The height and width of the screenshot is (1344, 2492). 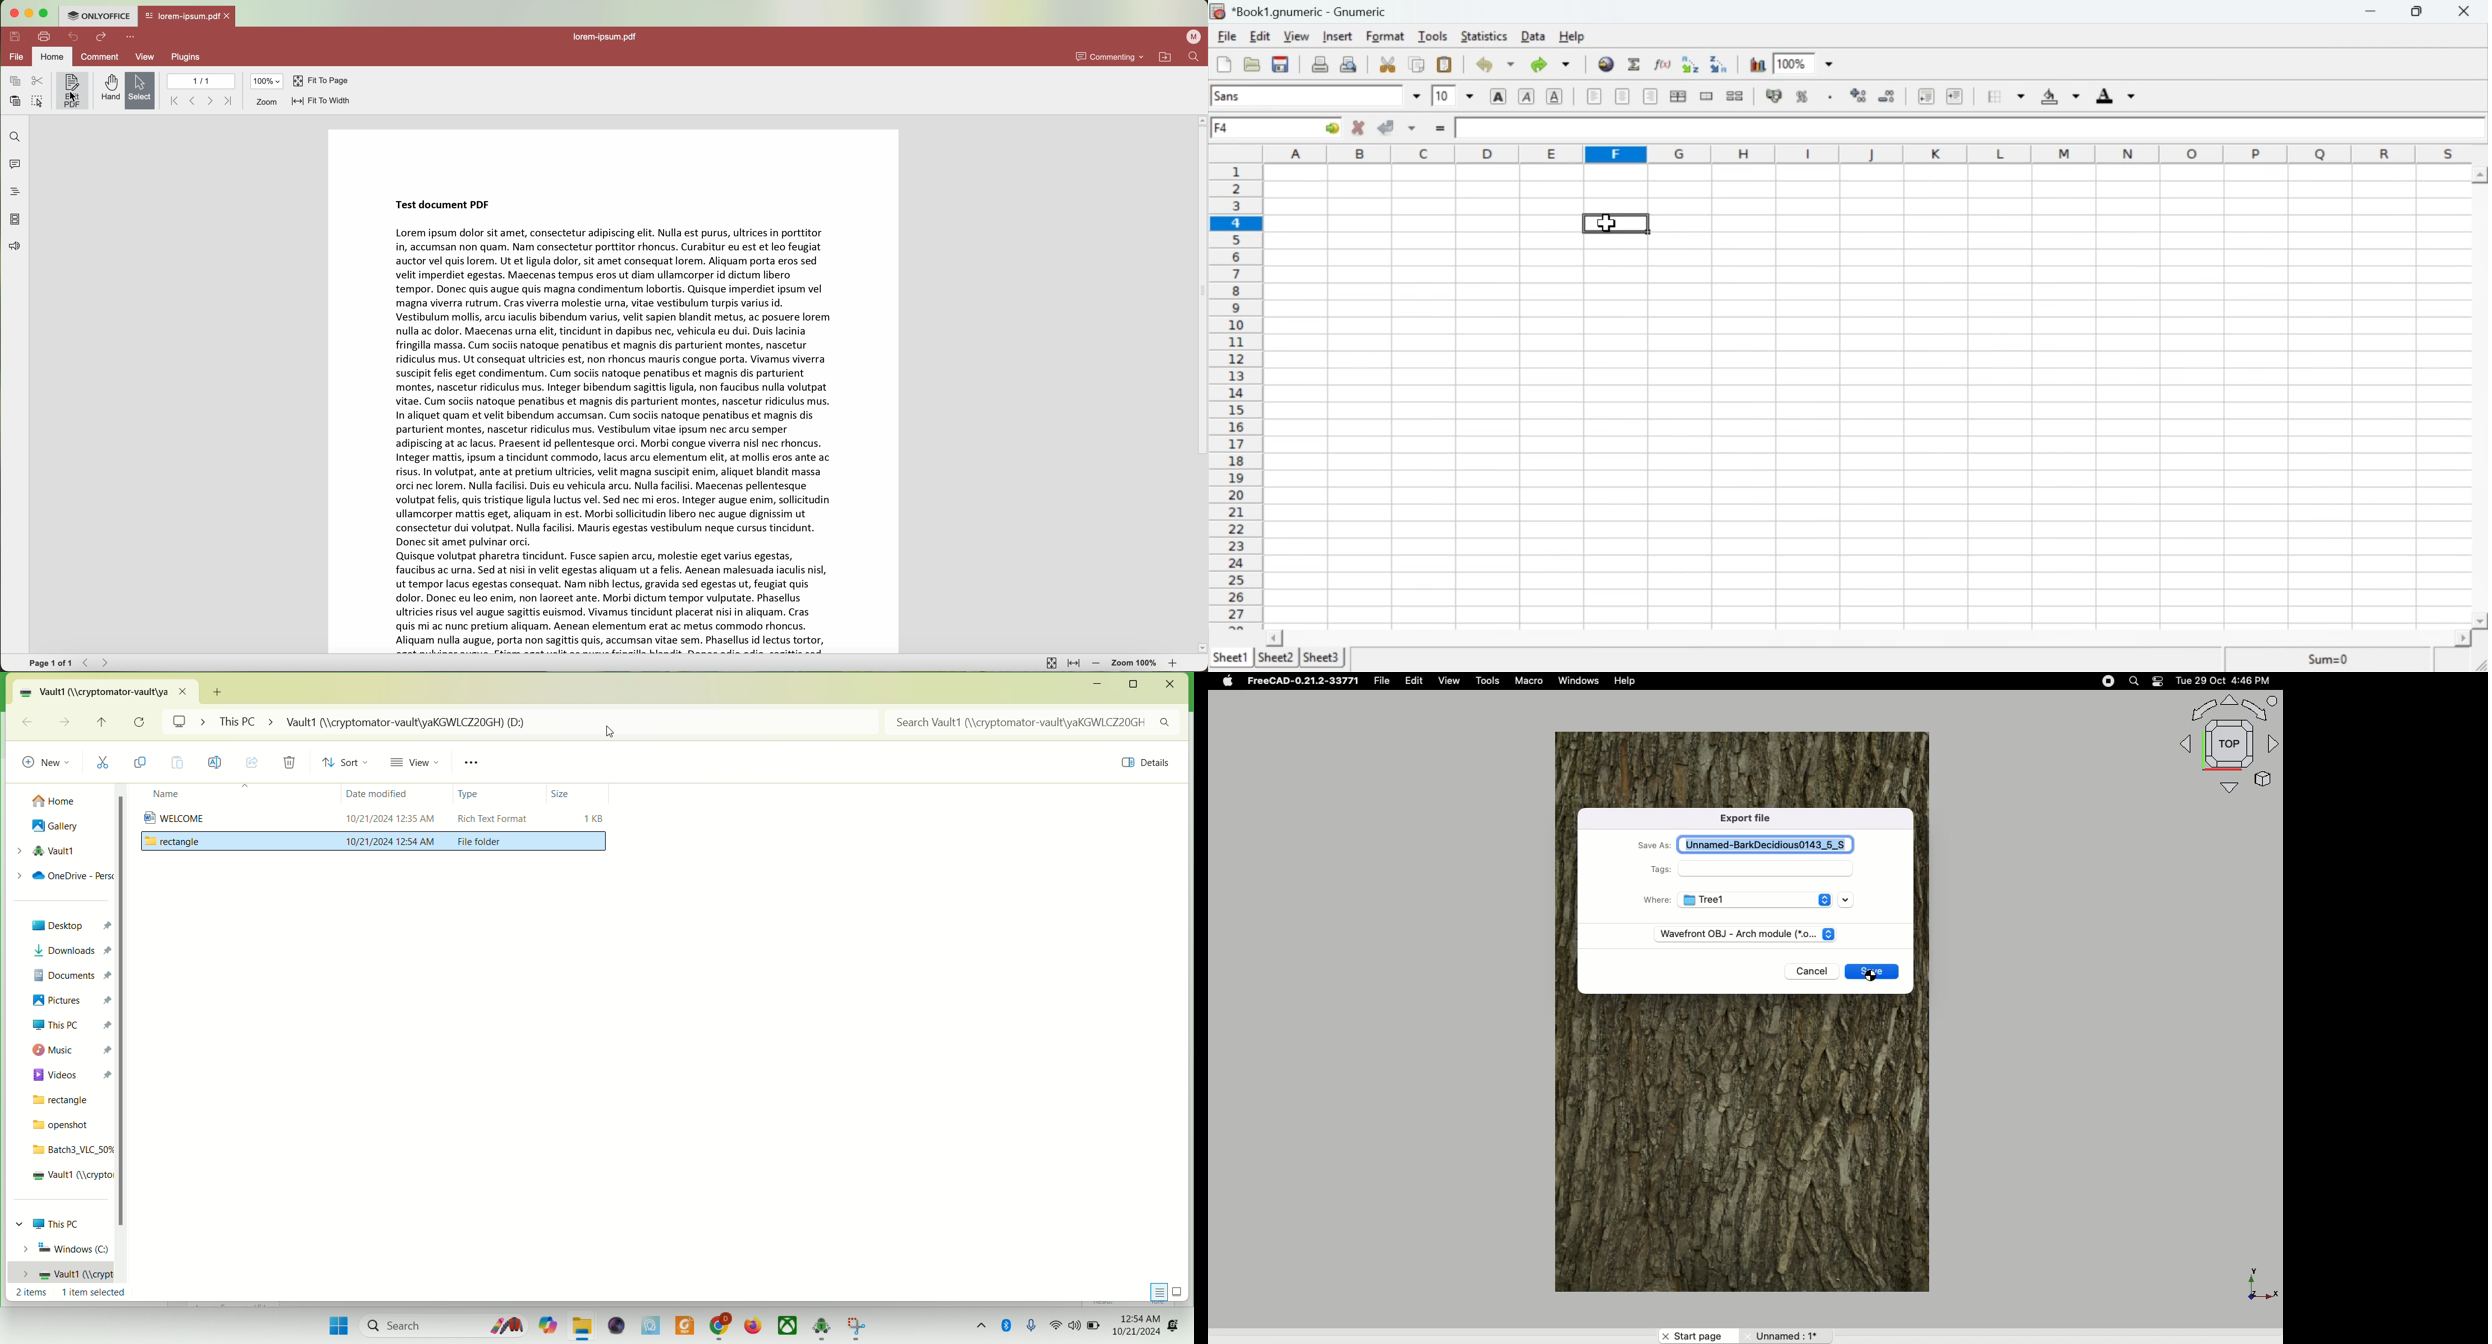 I want to click on Tools, so click(x=1434, y=36).